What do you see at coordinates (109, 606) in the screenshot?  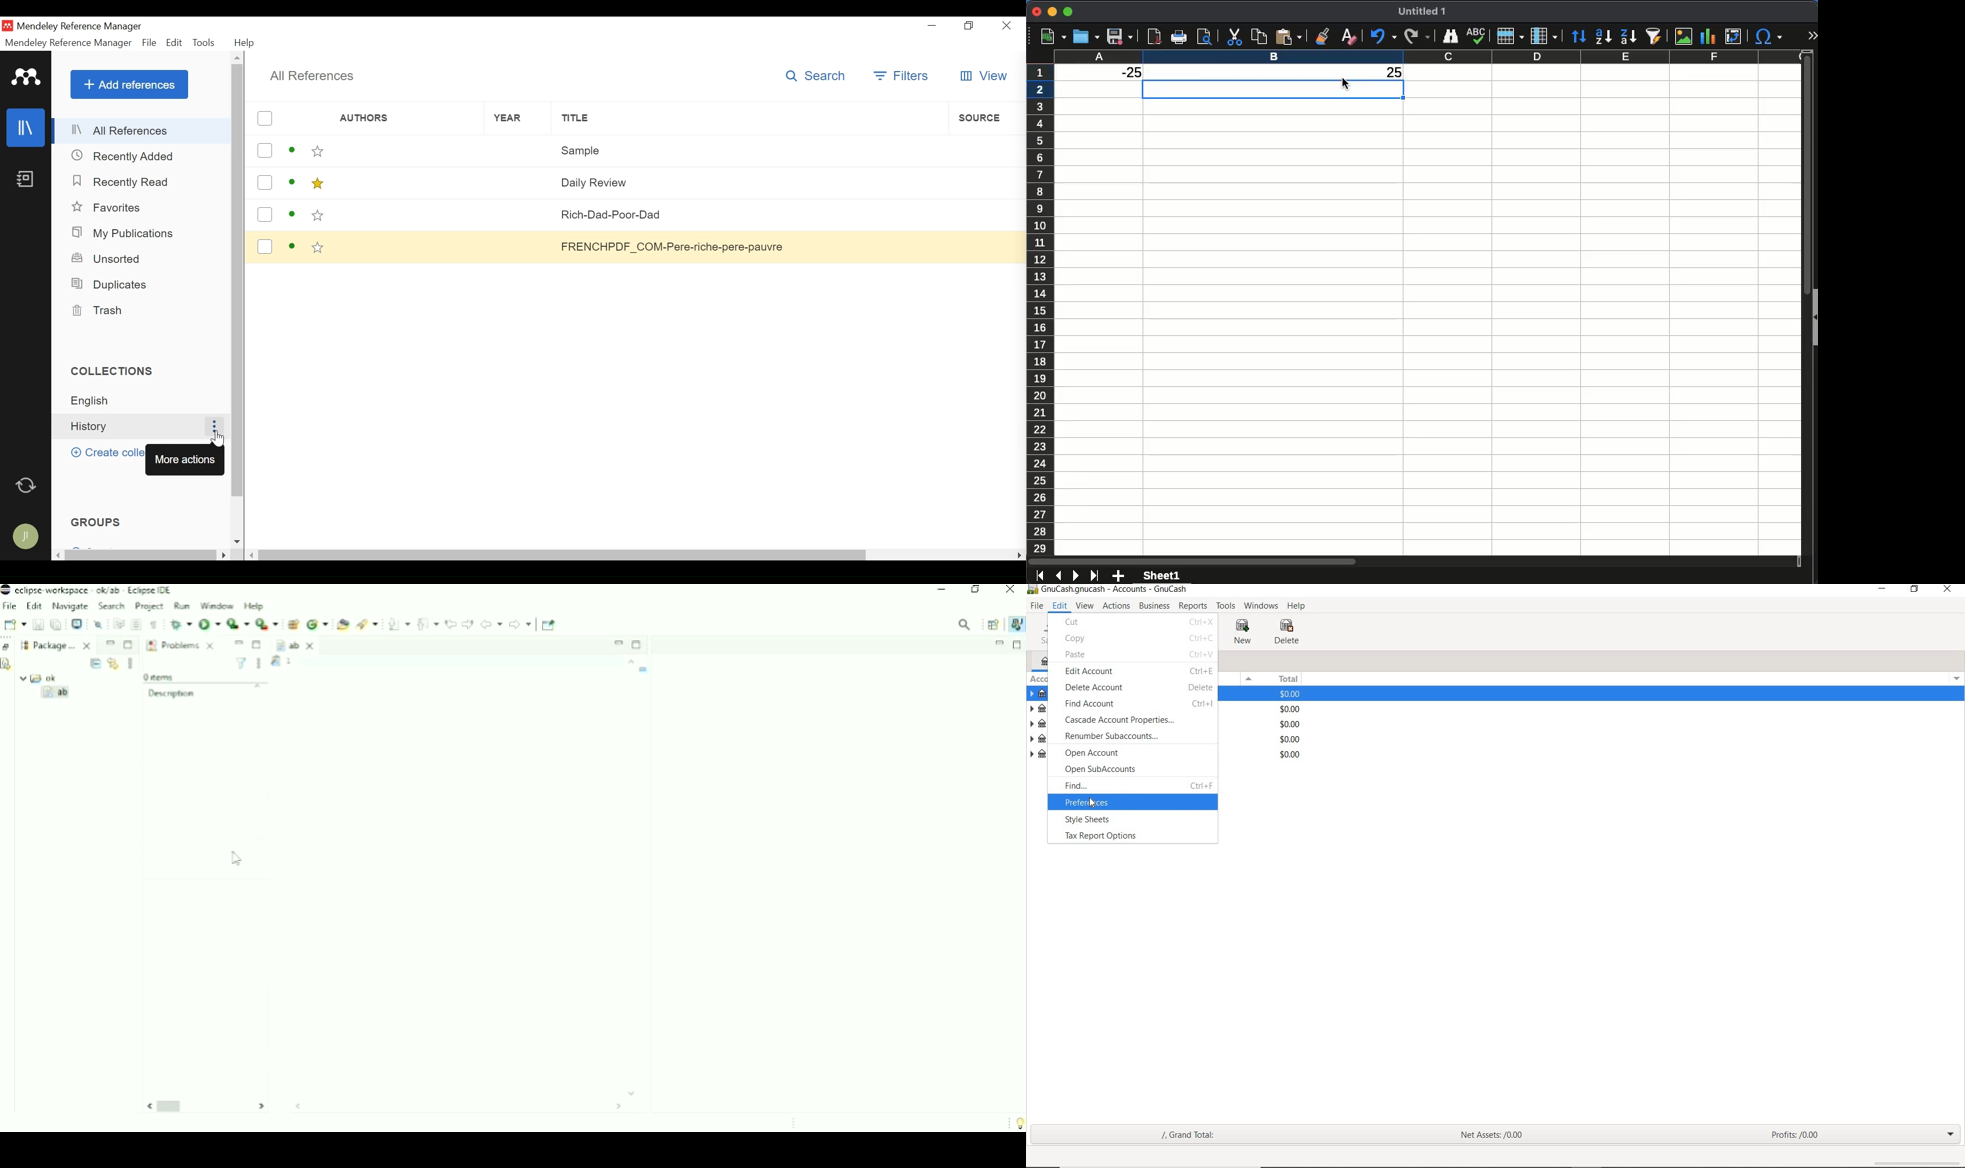 I see `Search` at bounding box center [109, 606].